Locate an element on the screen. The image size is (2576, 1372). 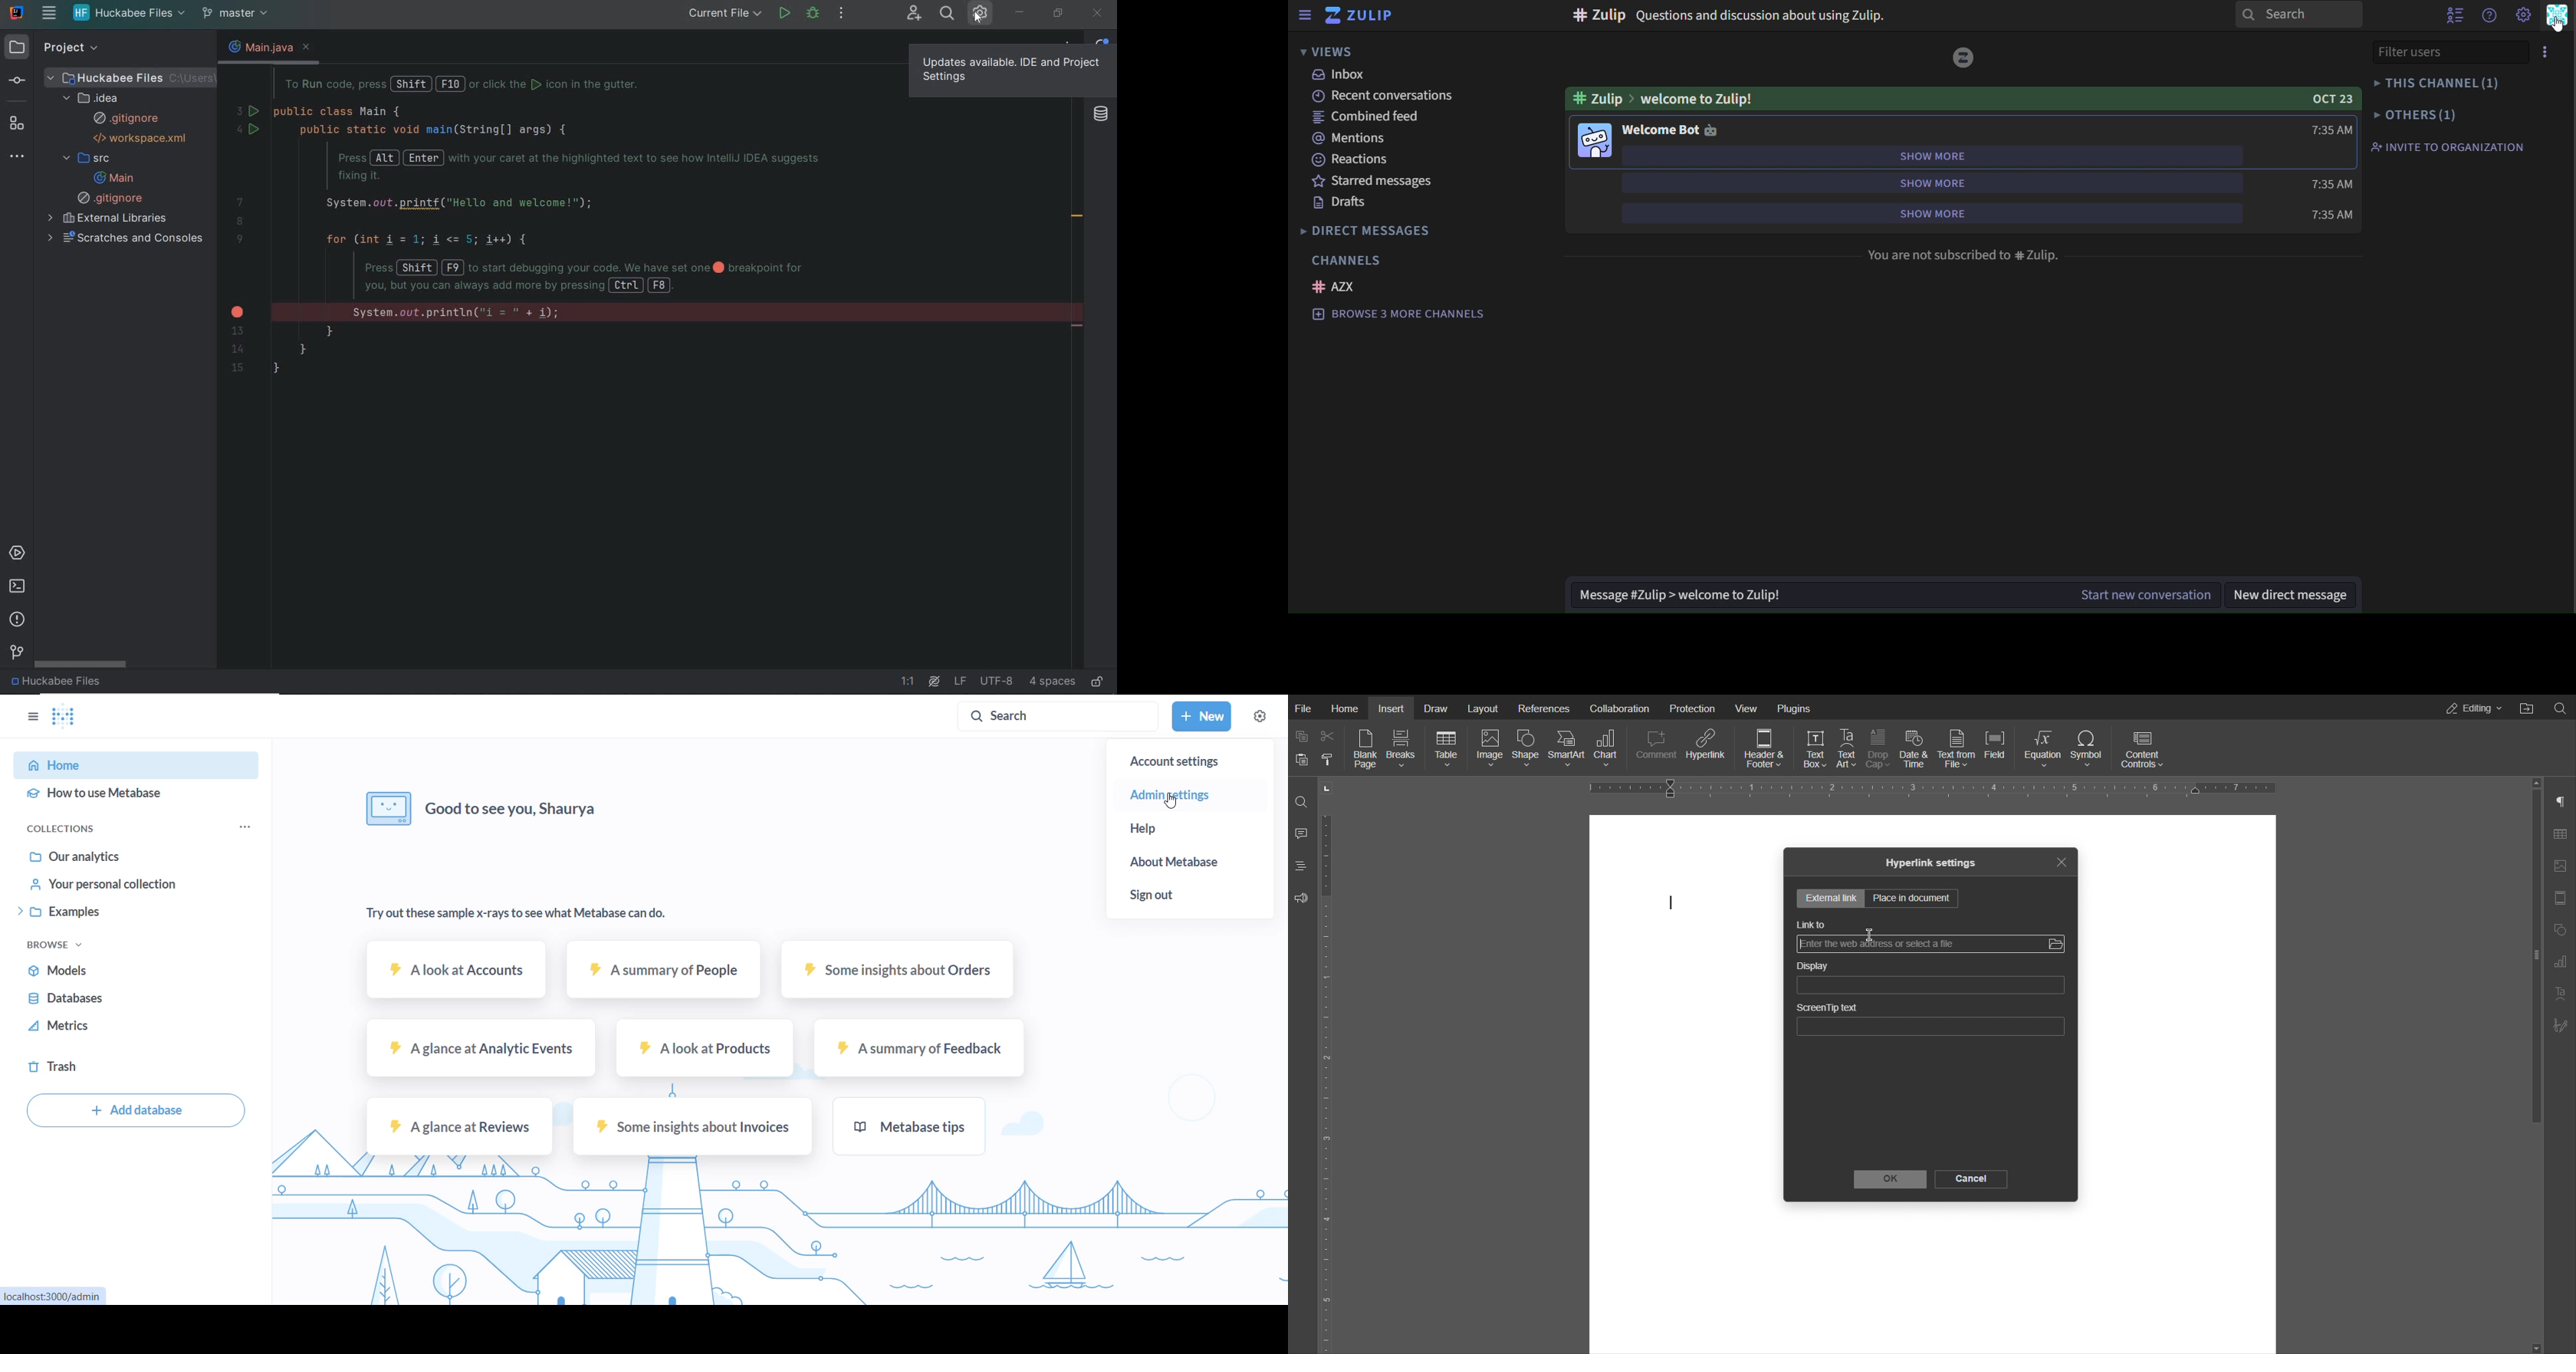
Header & Footer is located at coordinates (1763, 748).